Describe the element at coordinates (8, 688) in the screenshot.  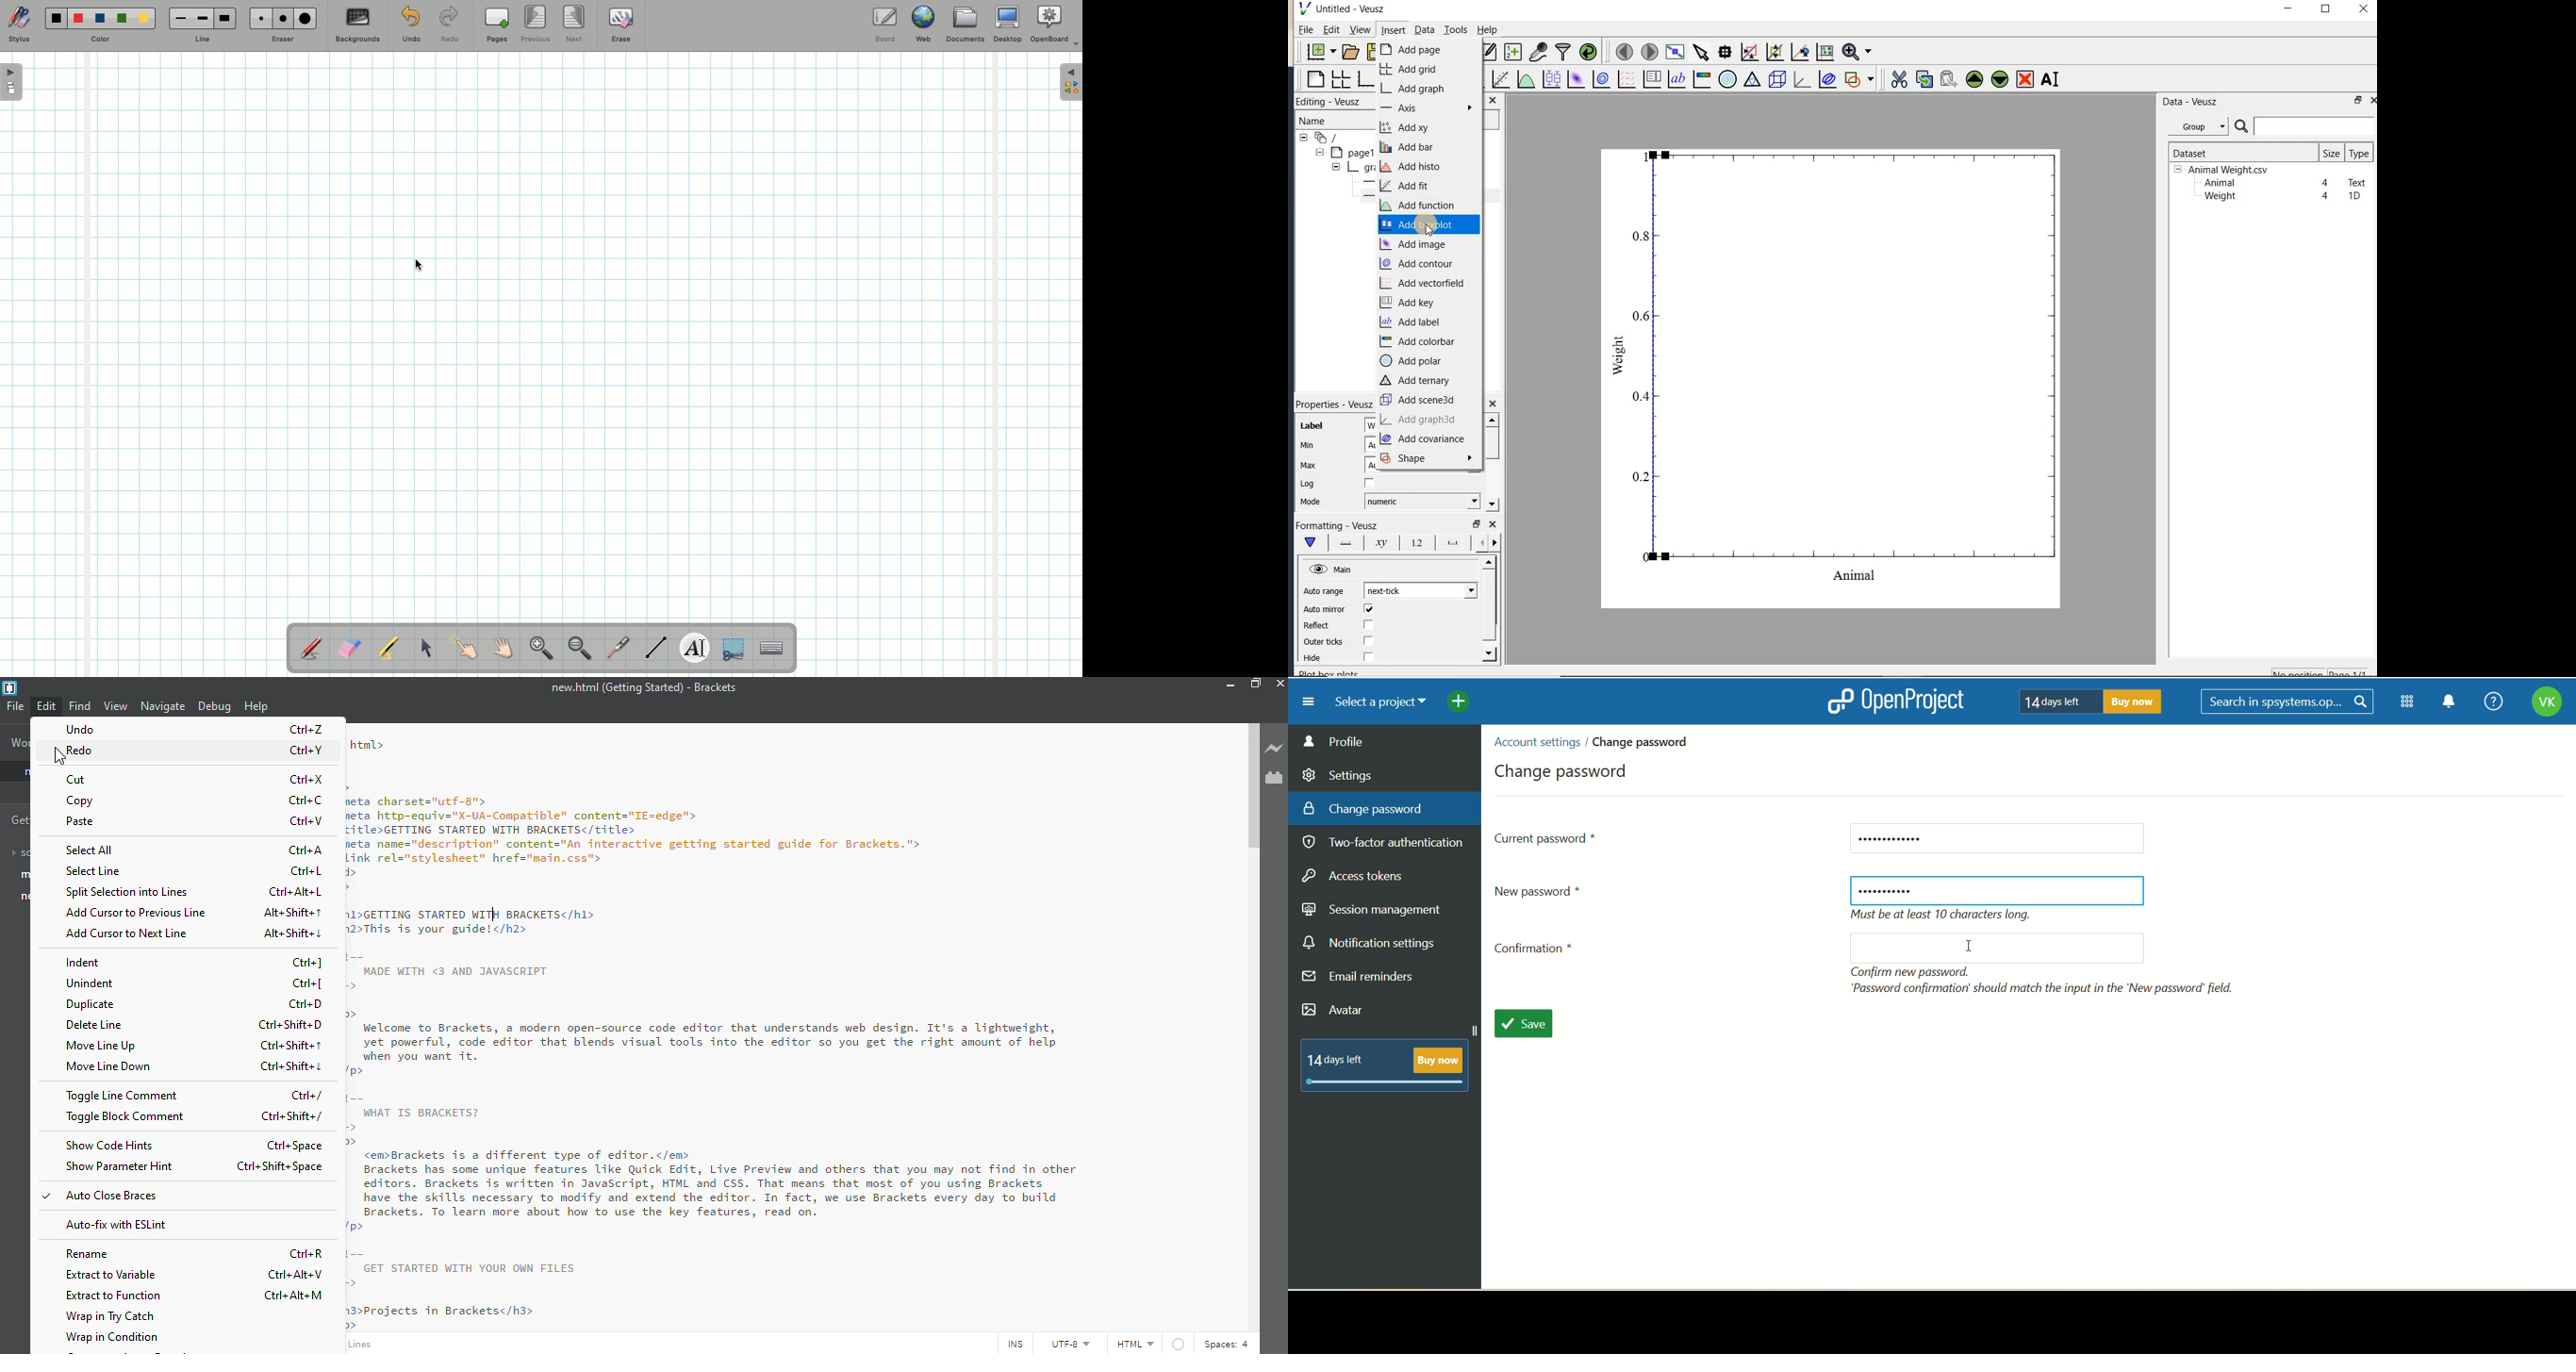
I see `brackets` at that location.